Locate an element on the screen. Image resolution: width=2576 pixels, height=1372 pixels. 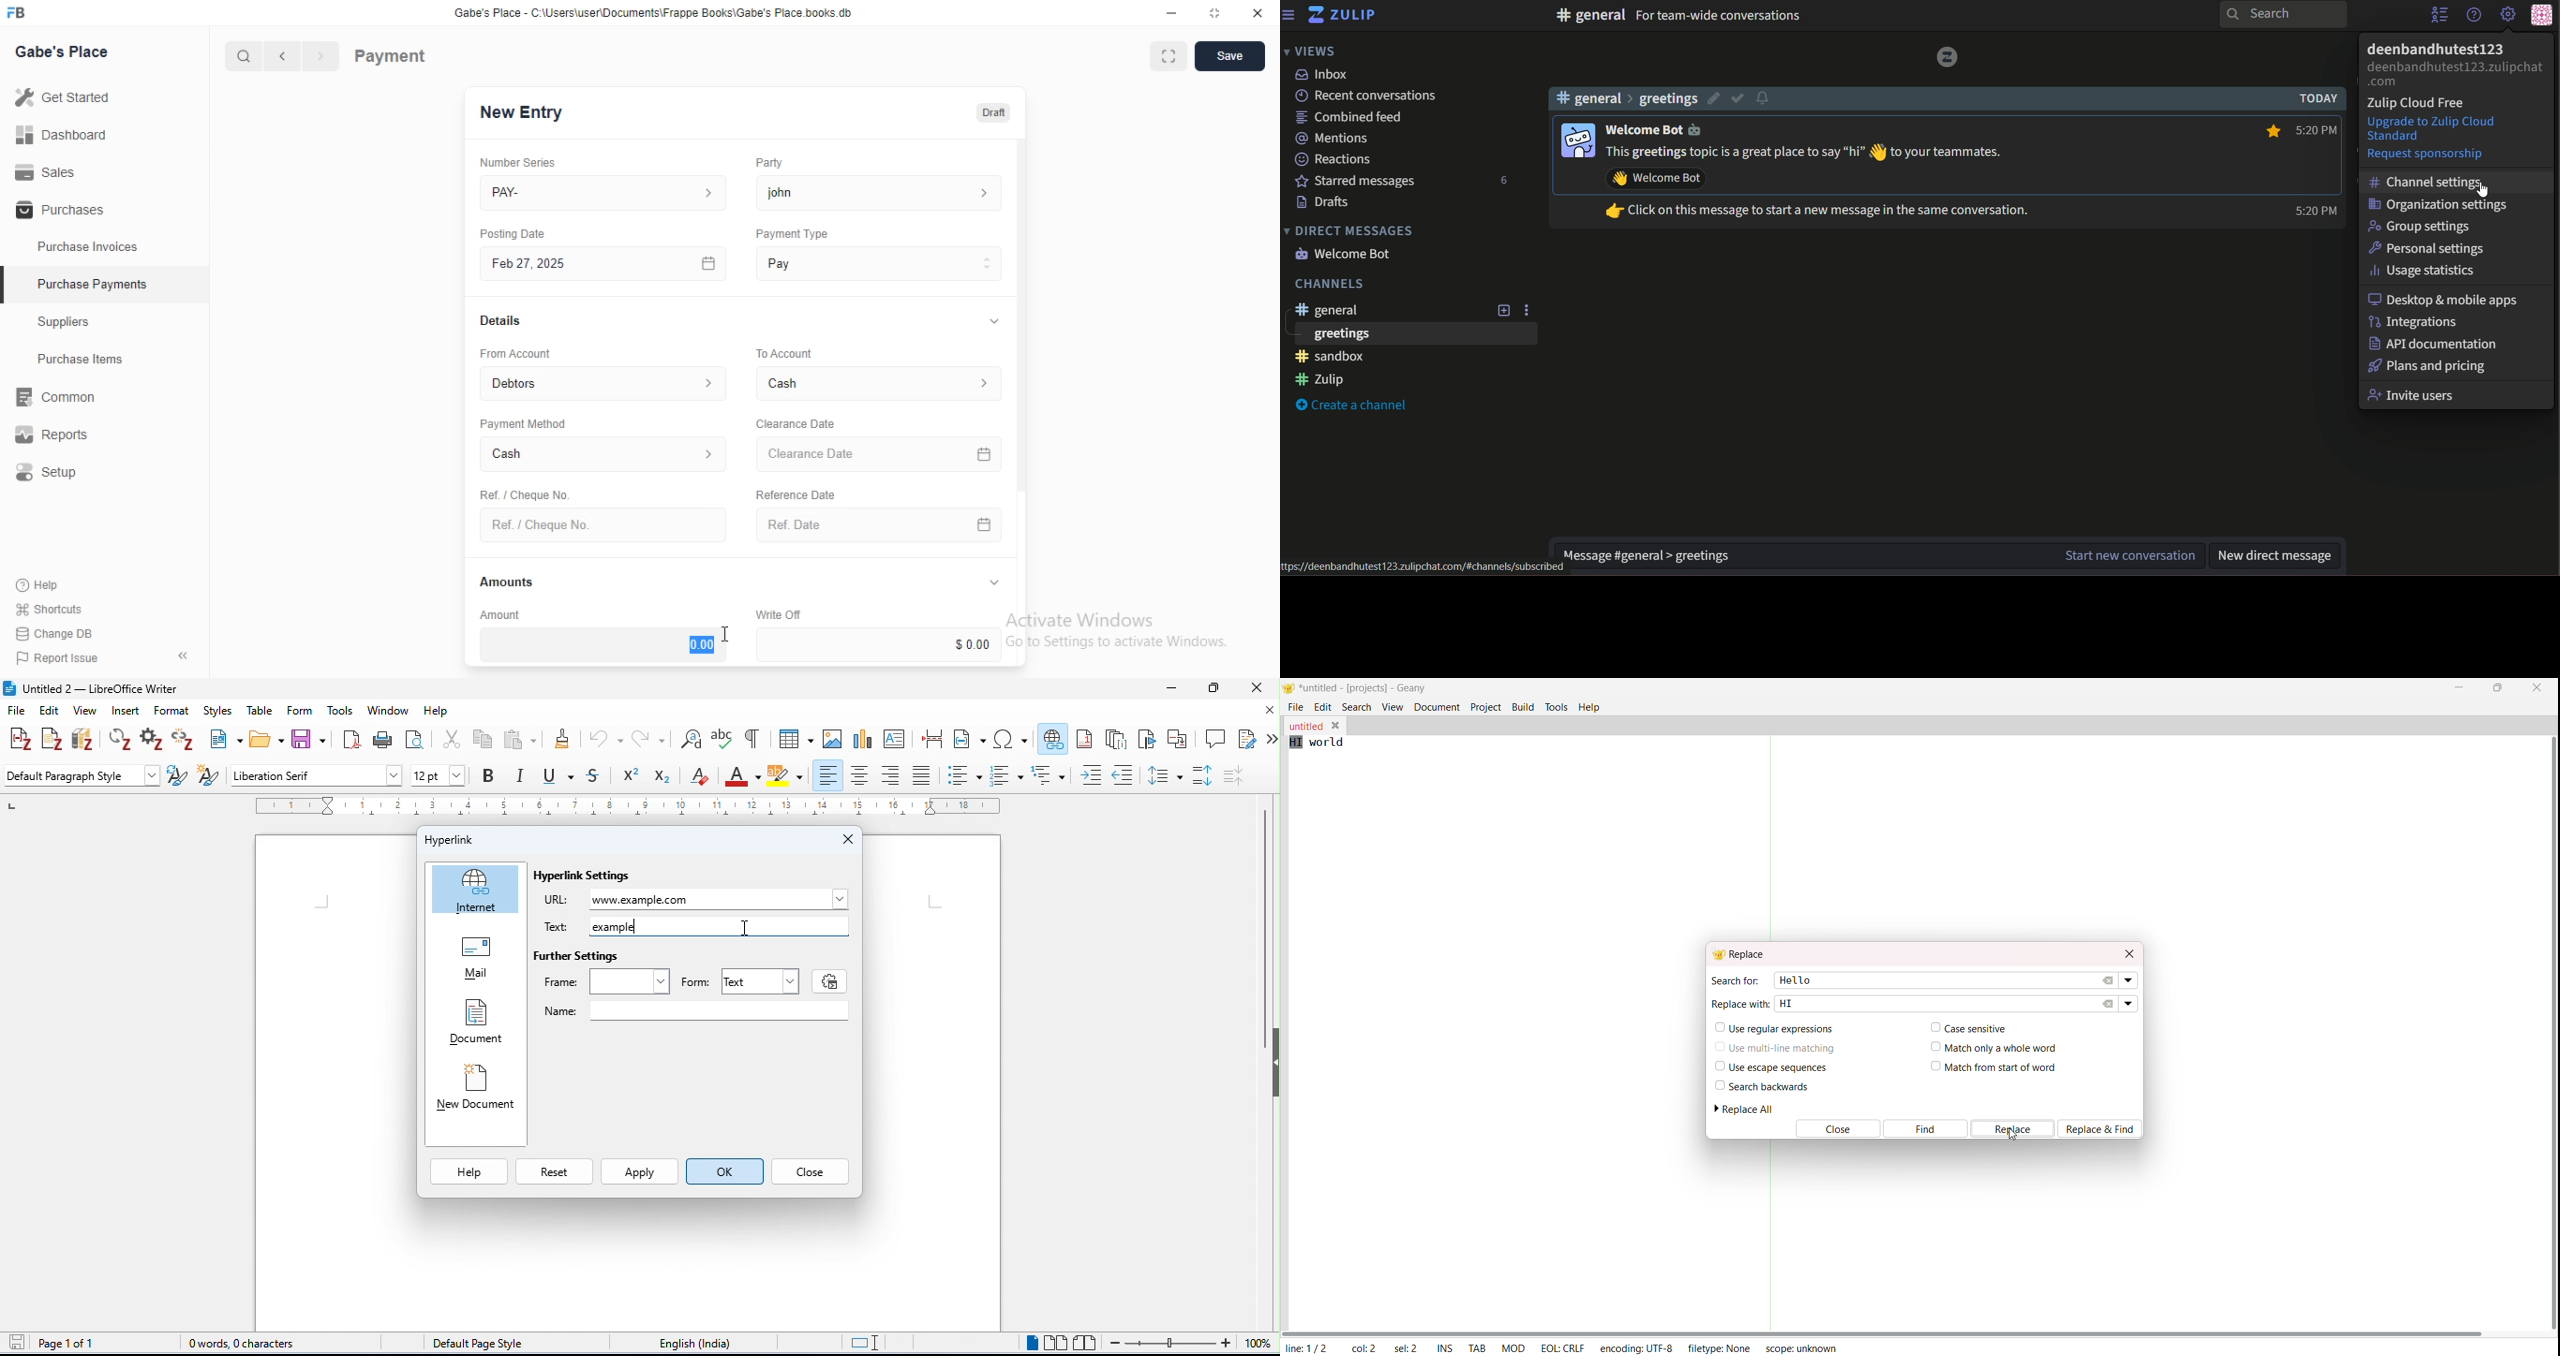
replace is located at coordinates (1742, 954).